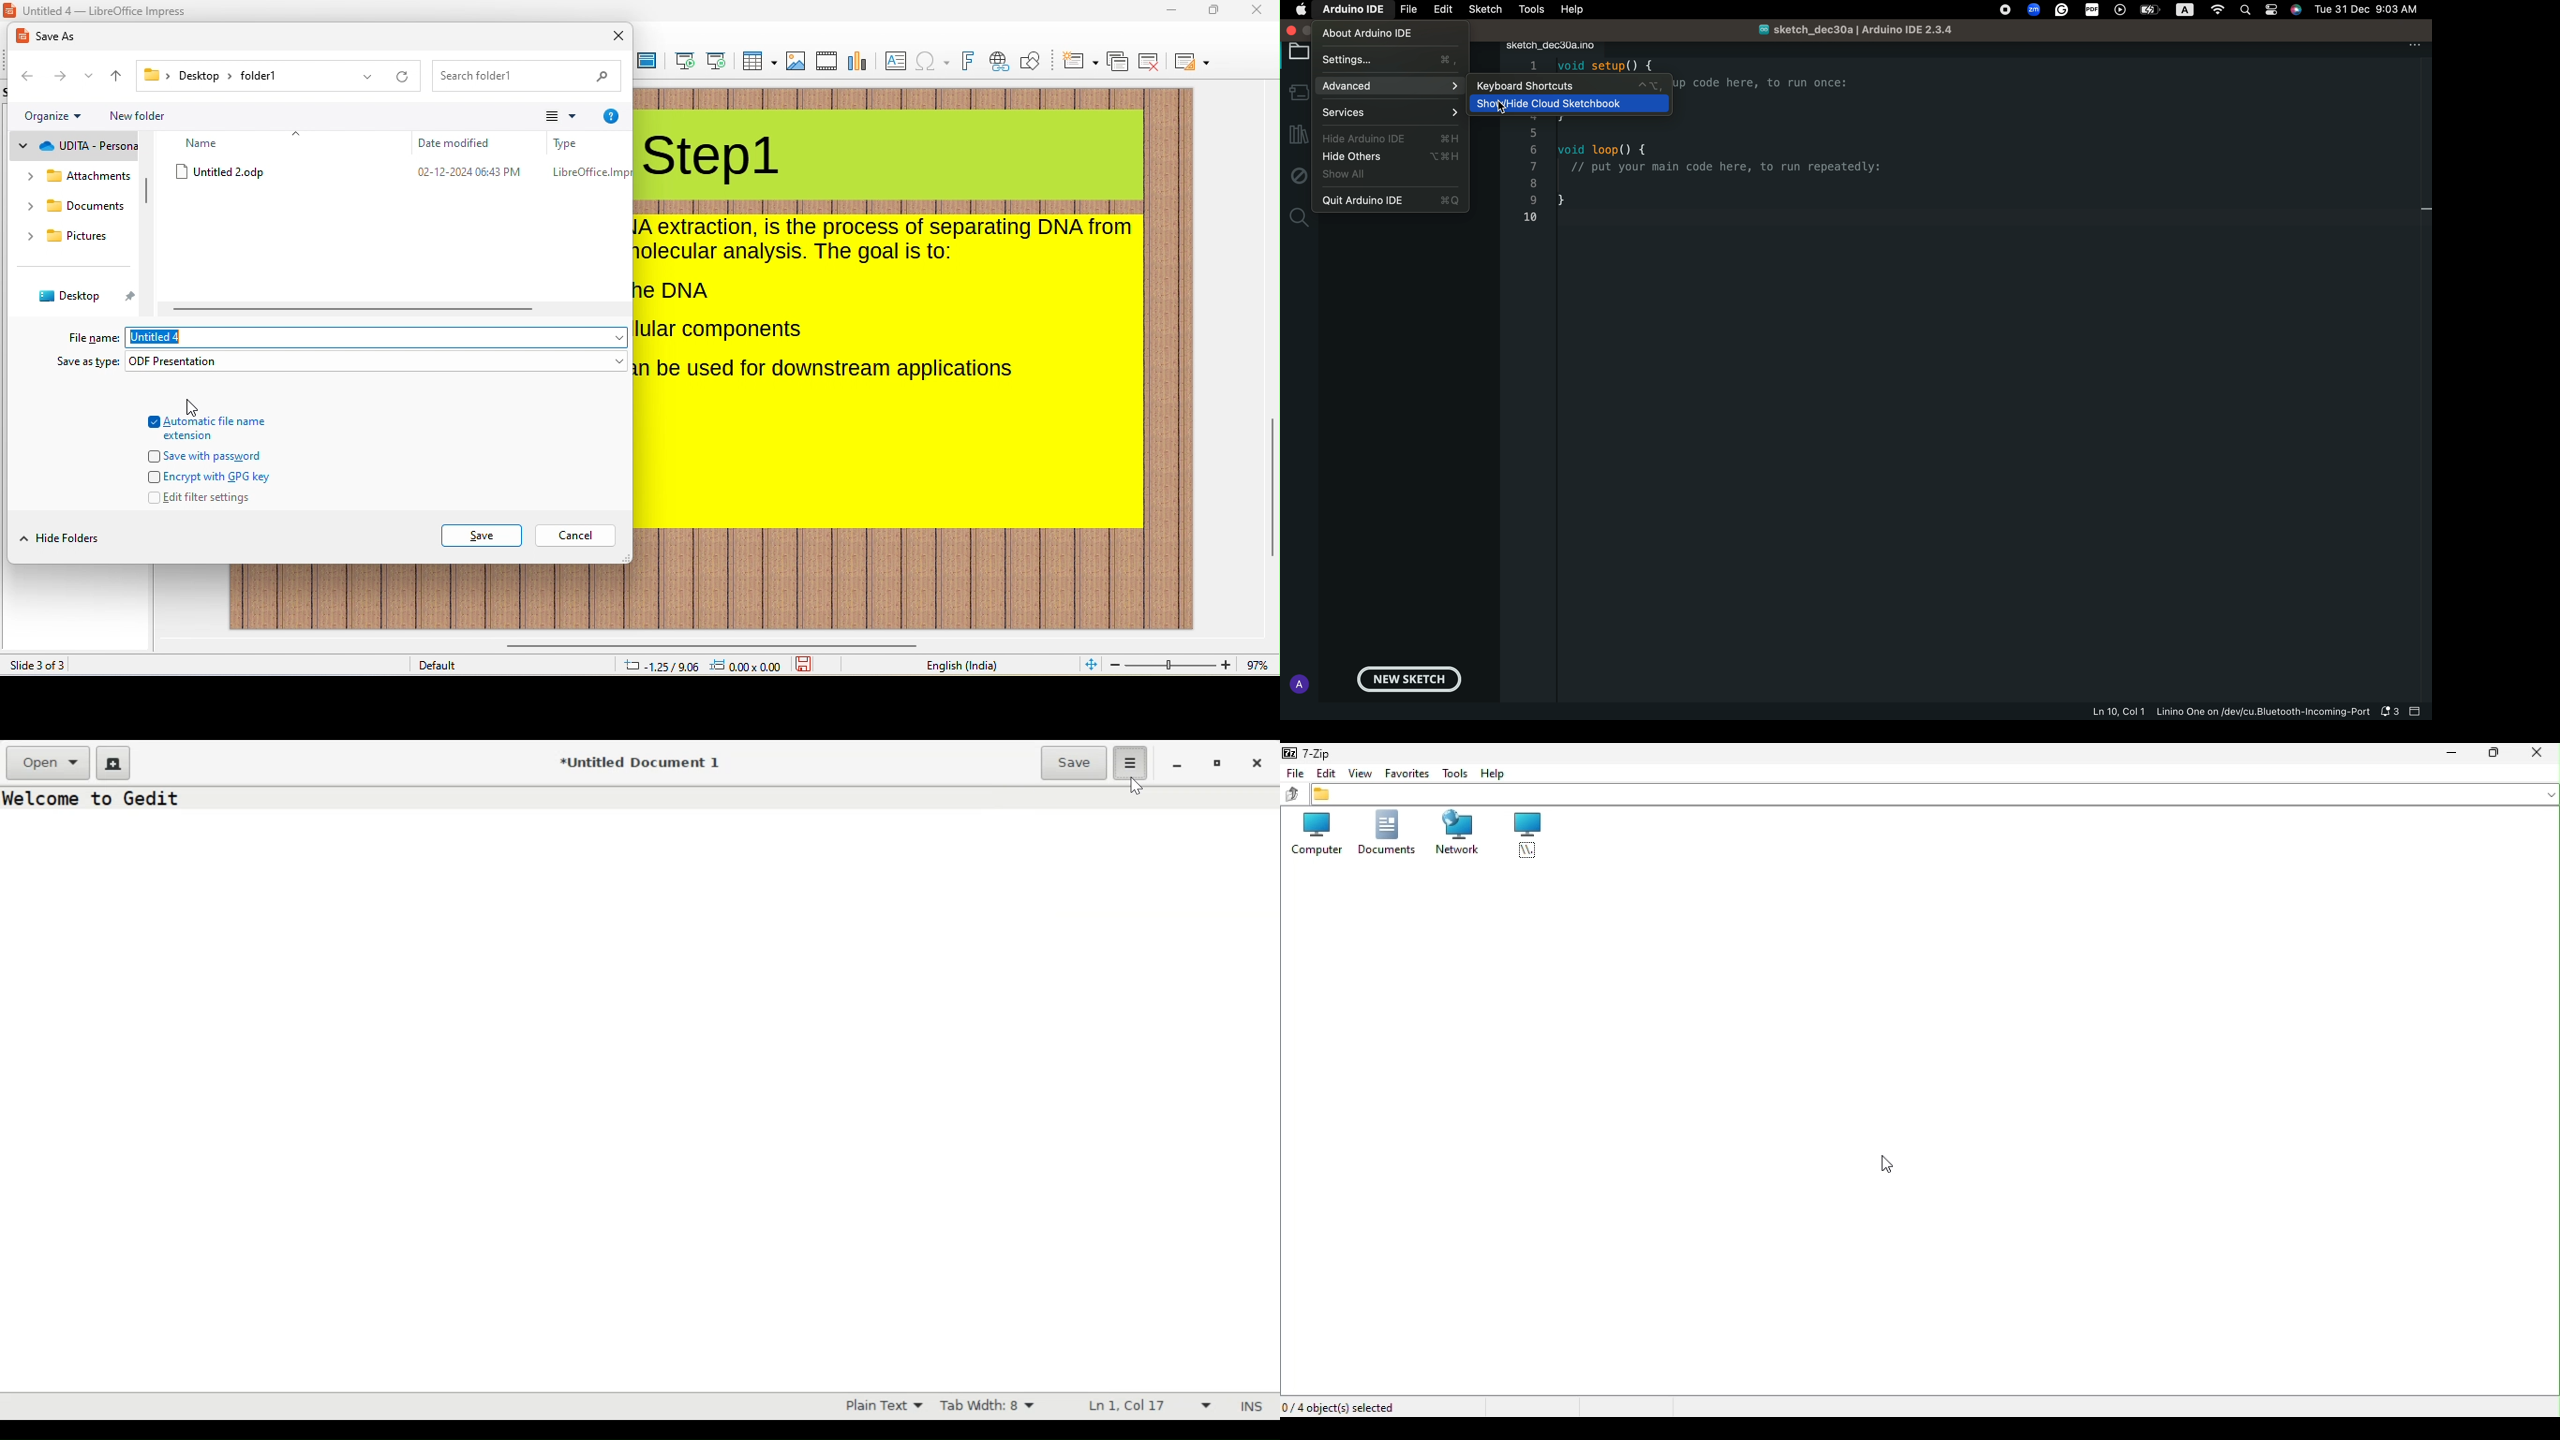 The height and width of the screenshot is (1456, 2576). I want to click on Checkbox, so click(153, 421).